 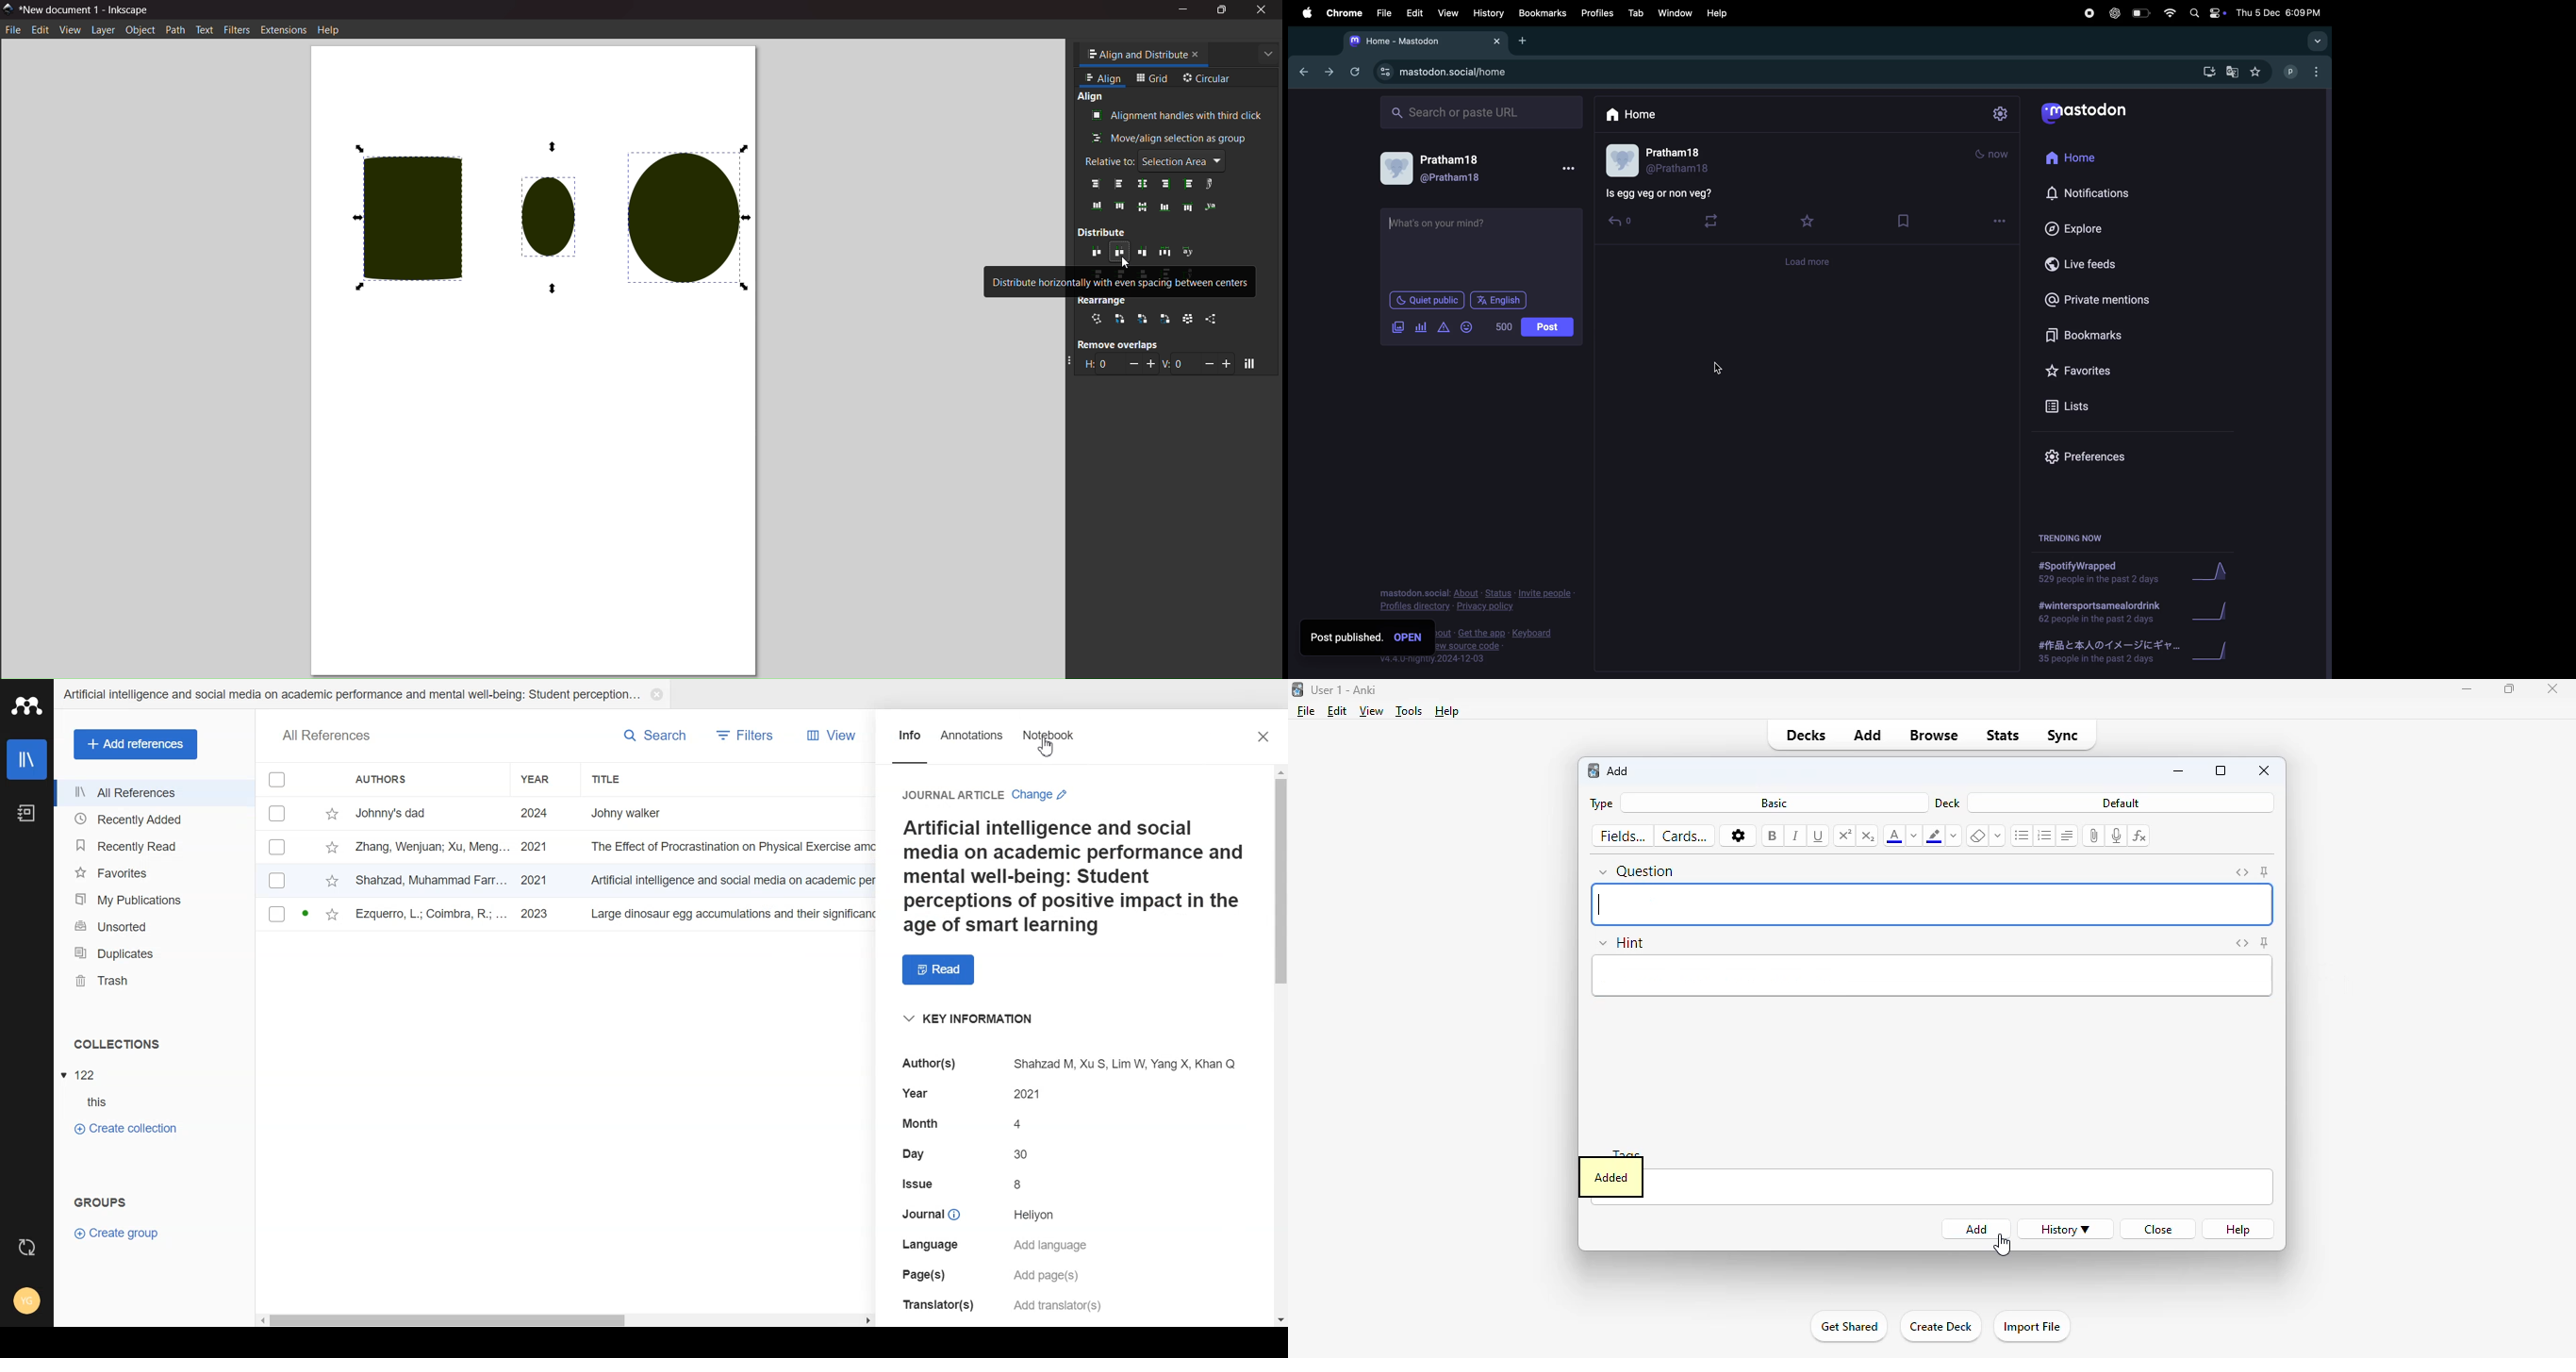 What do you see at coordinates (2075, 534) in the screenshot?
I see `trending now` at bounding box center [2075, 534].